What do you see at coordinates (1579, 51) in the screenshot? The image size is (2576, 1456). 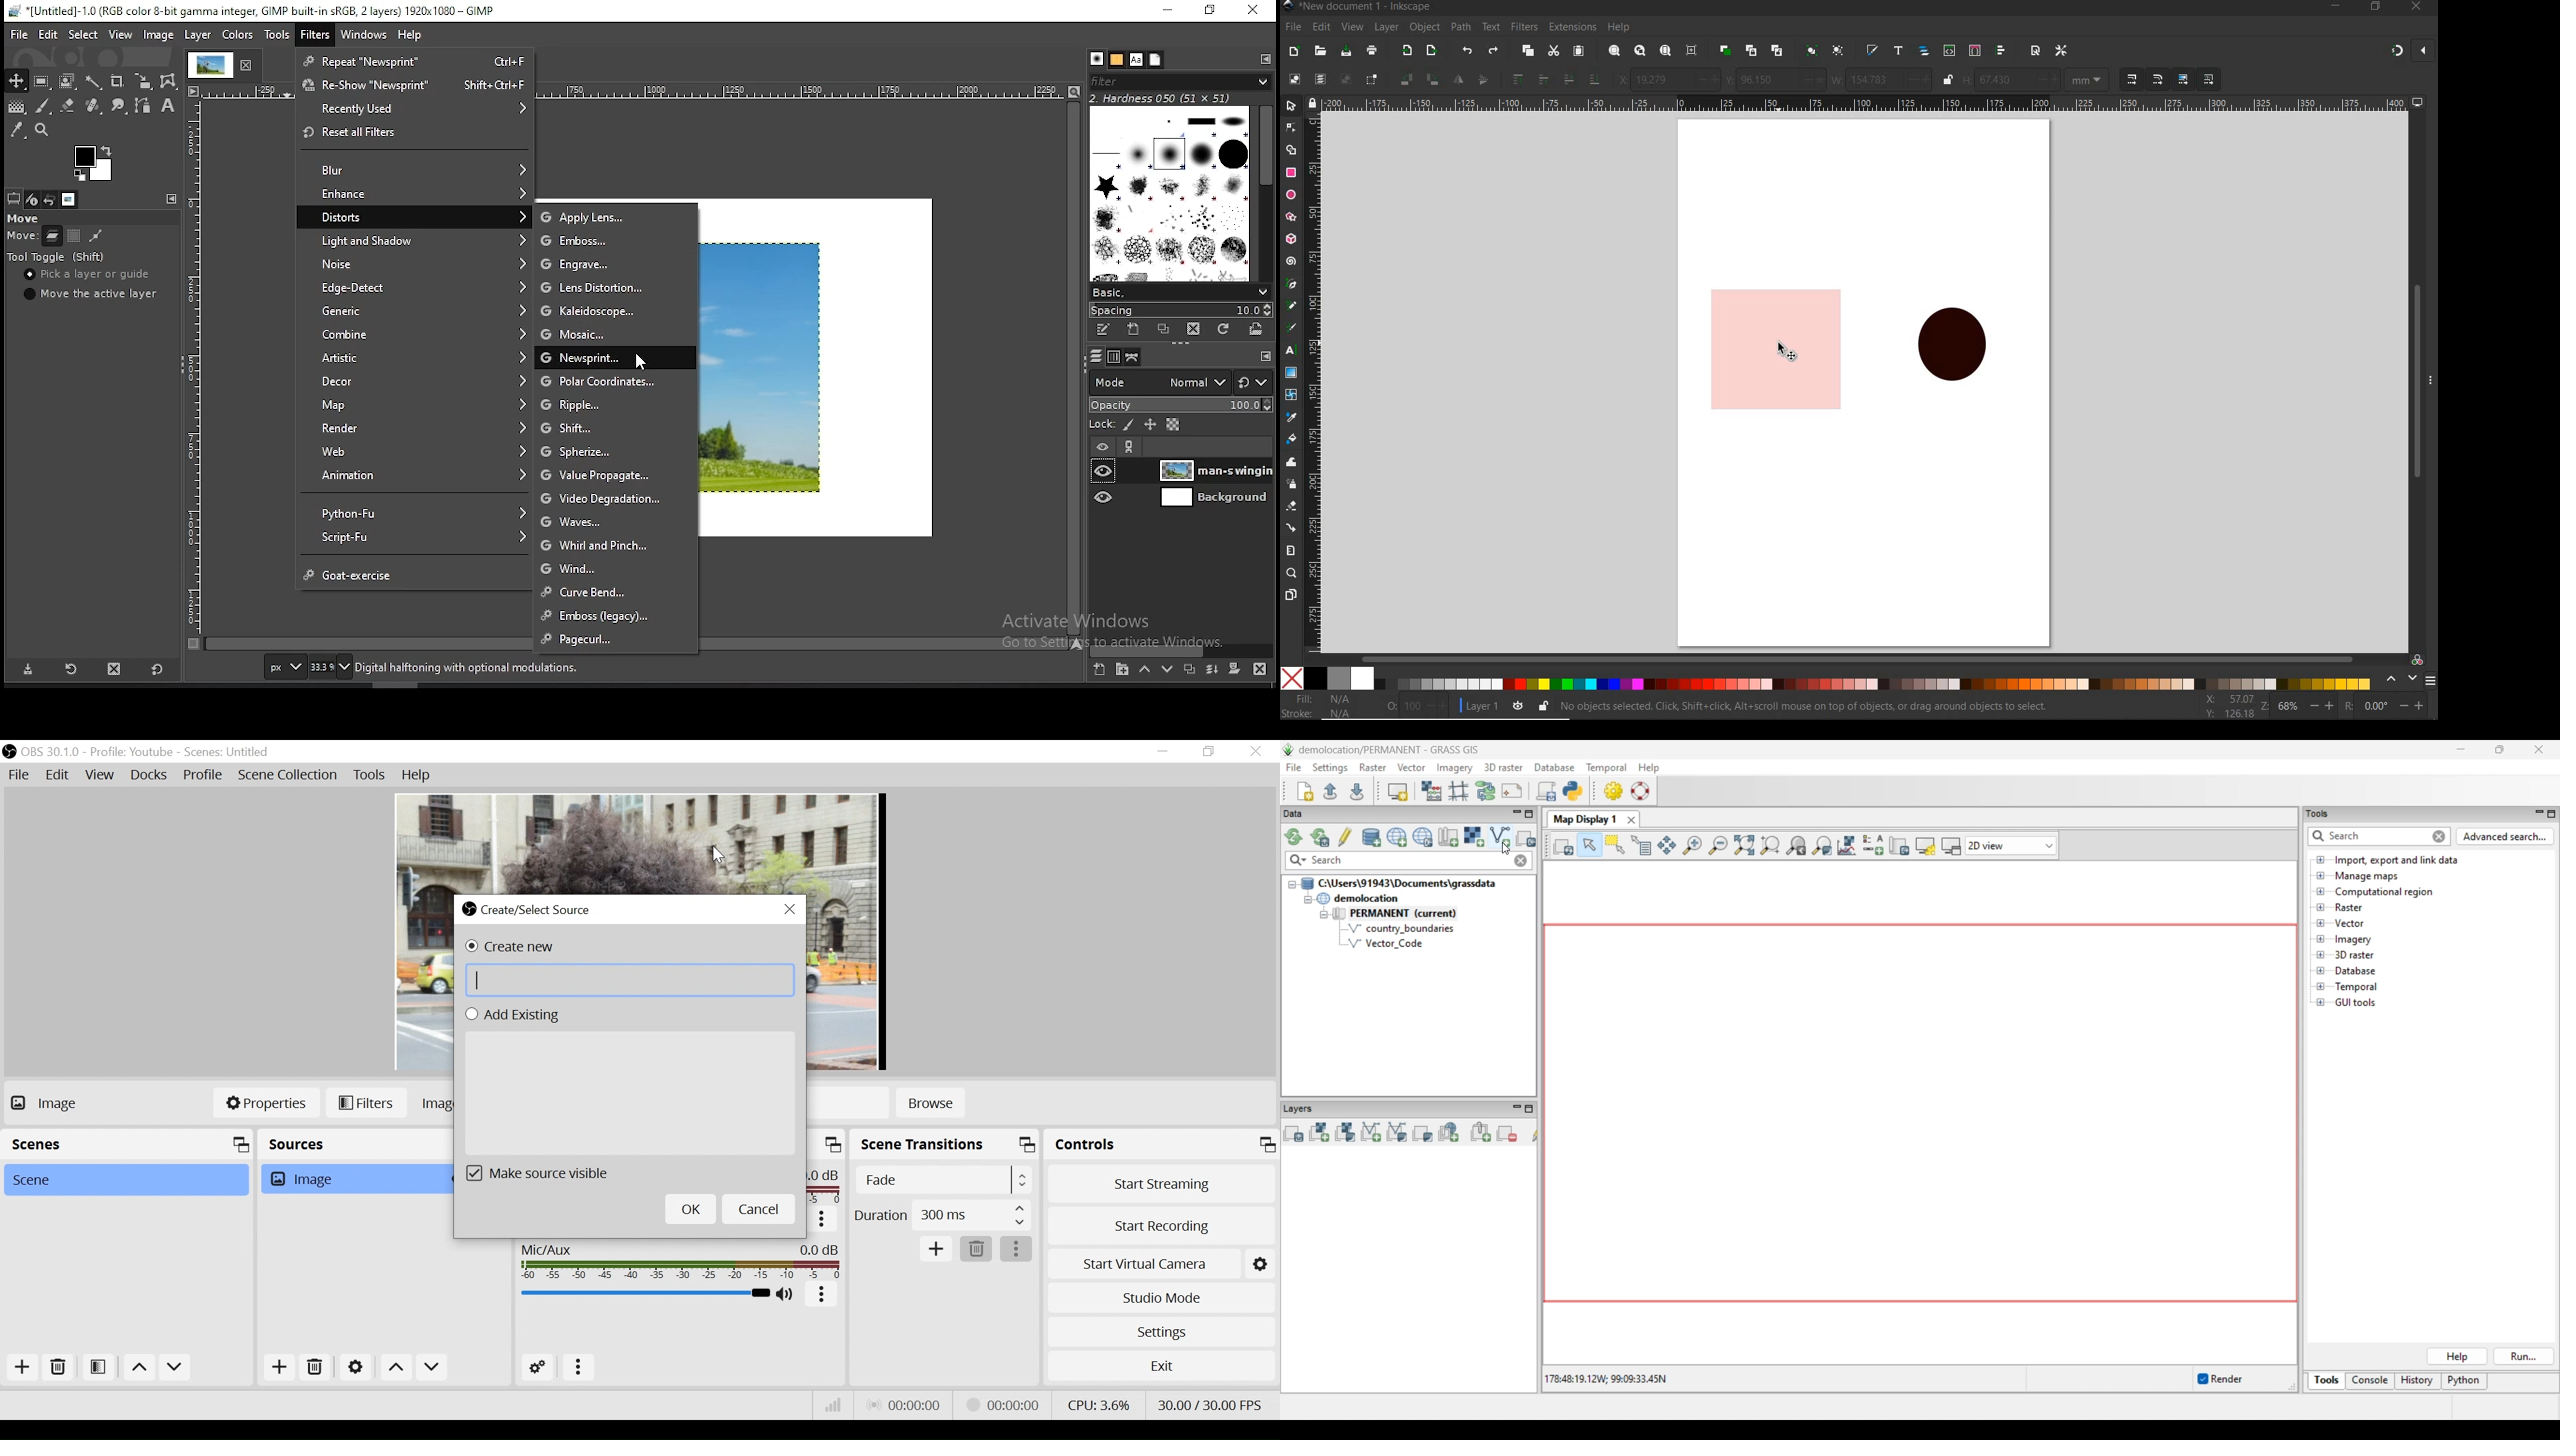 I see `paste` at bounding box center [1579, 51].